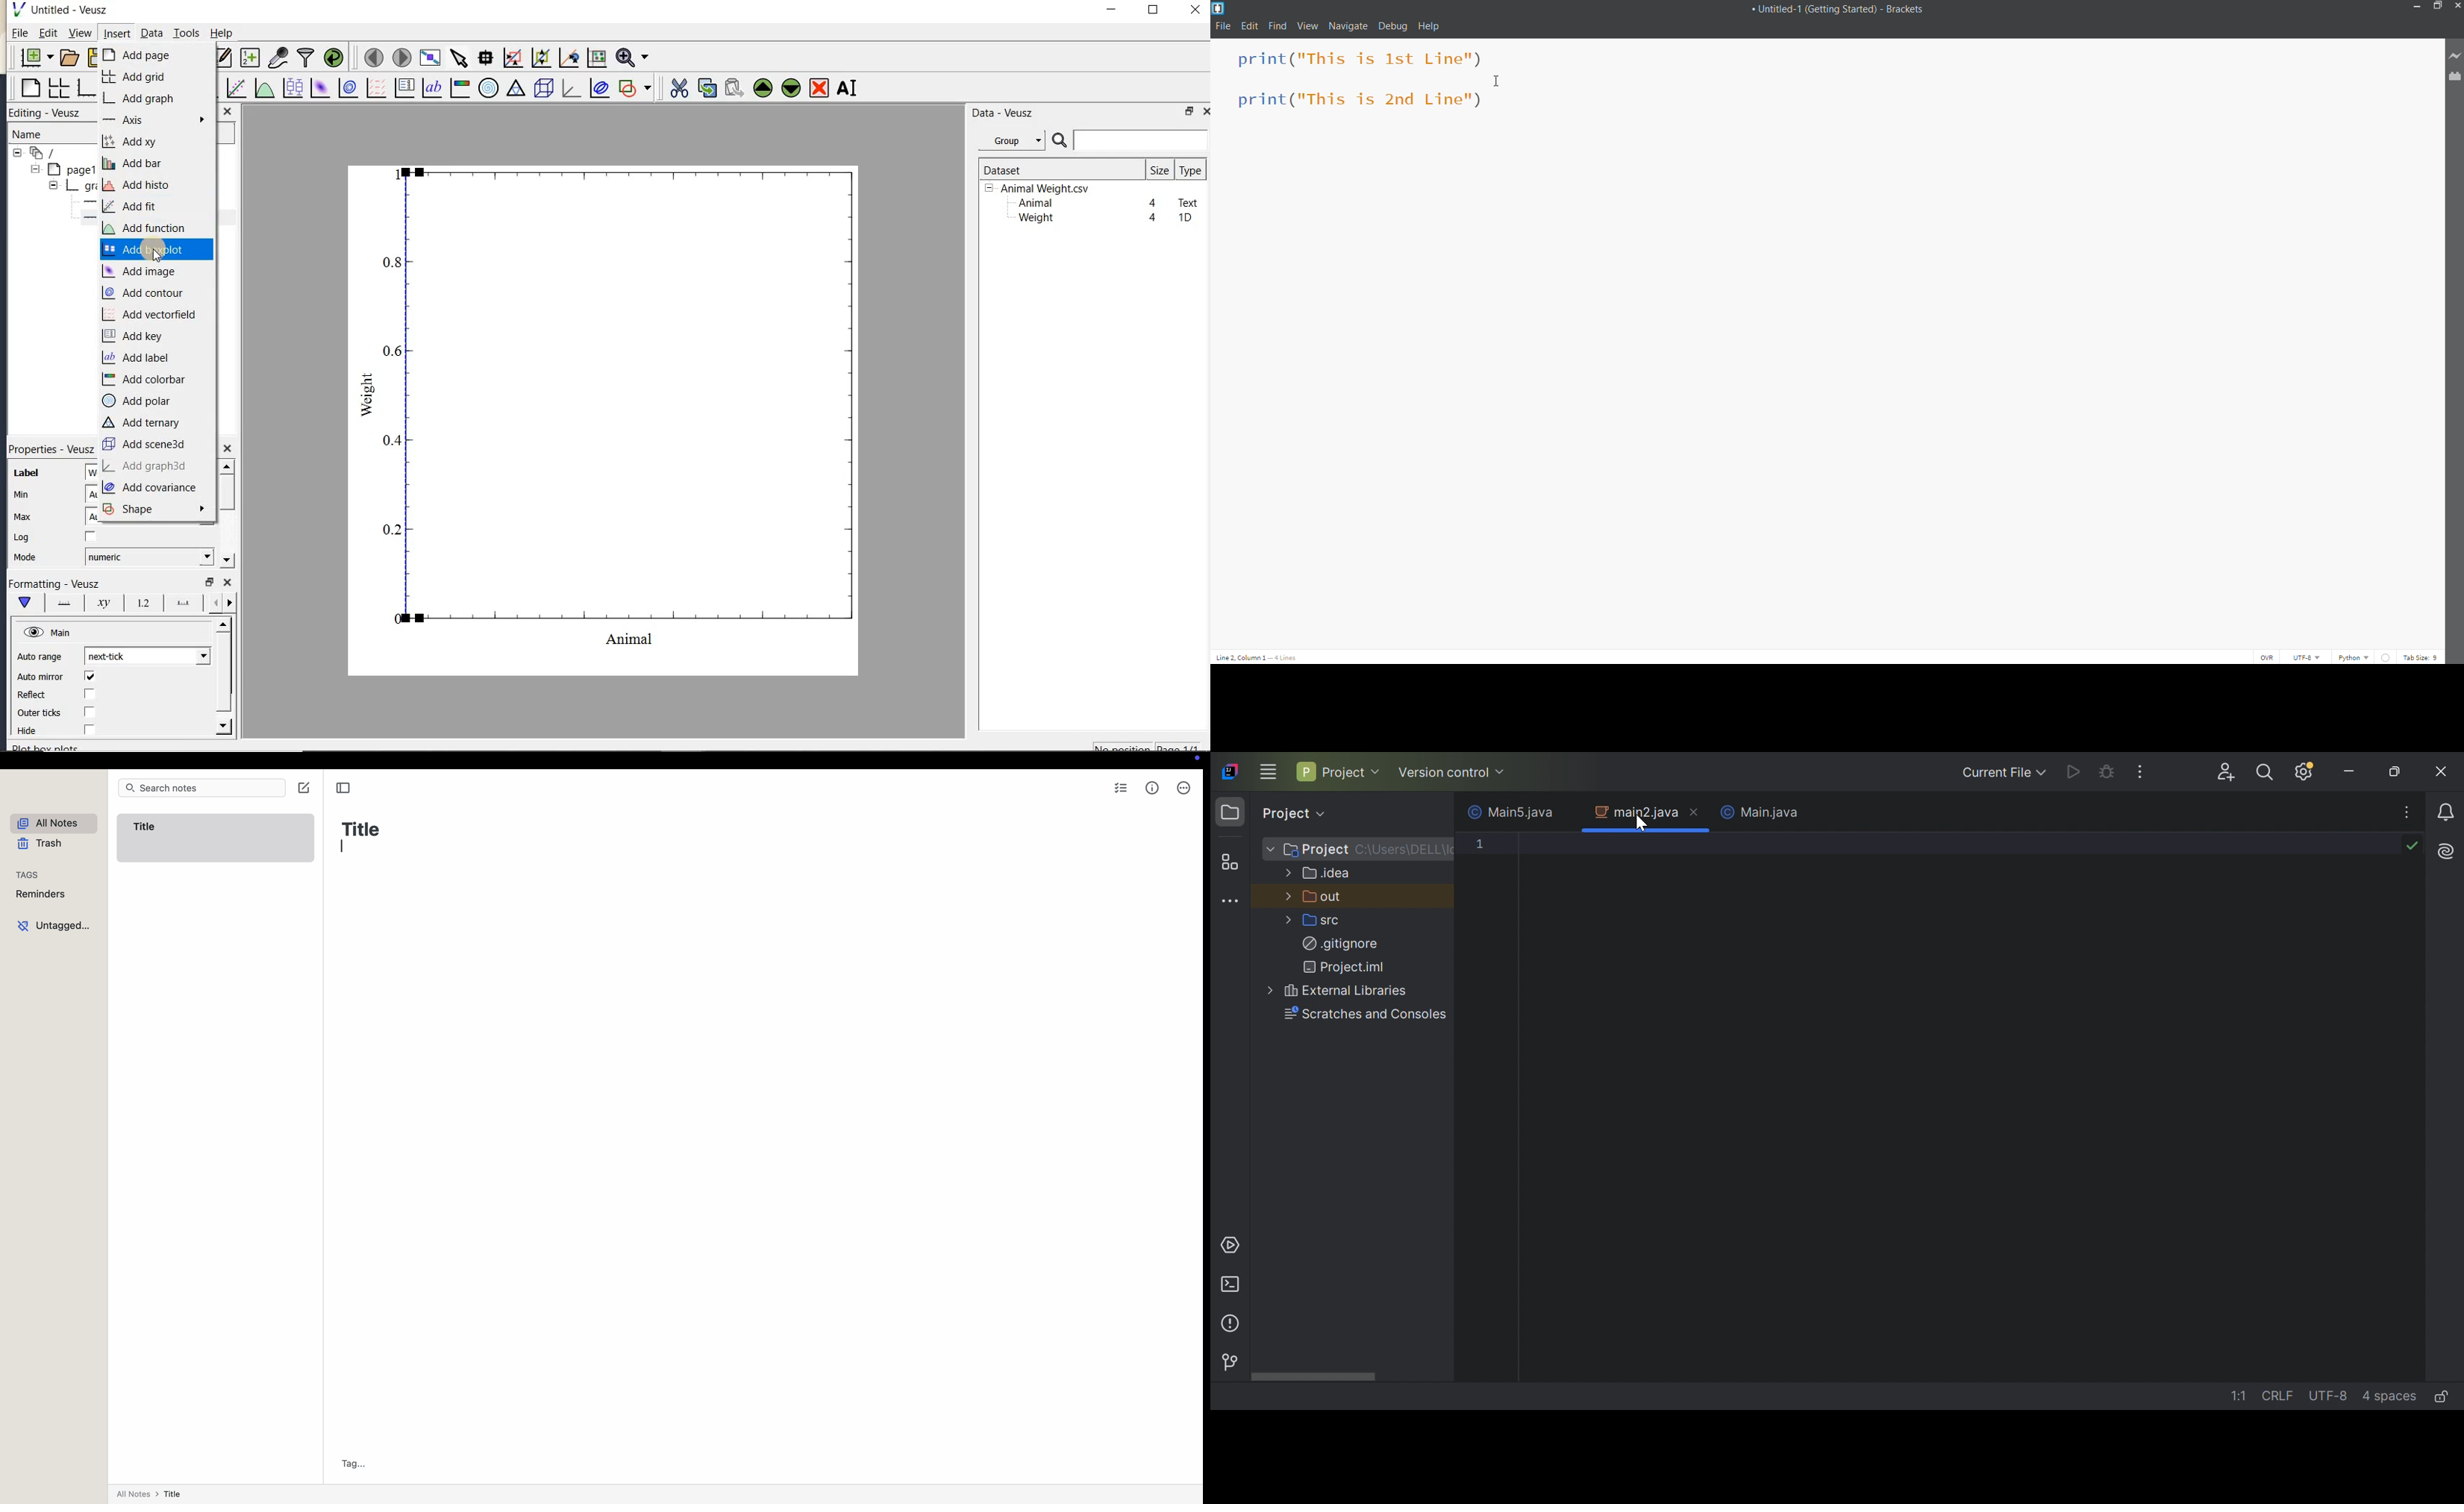 The height and width of the screenshot is (1512, 2464). What do you see at coordinates (144, 99) in the screenshot?
I see `add graph` at bounding box center [144, 99].